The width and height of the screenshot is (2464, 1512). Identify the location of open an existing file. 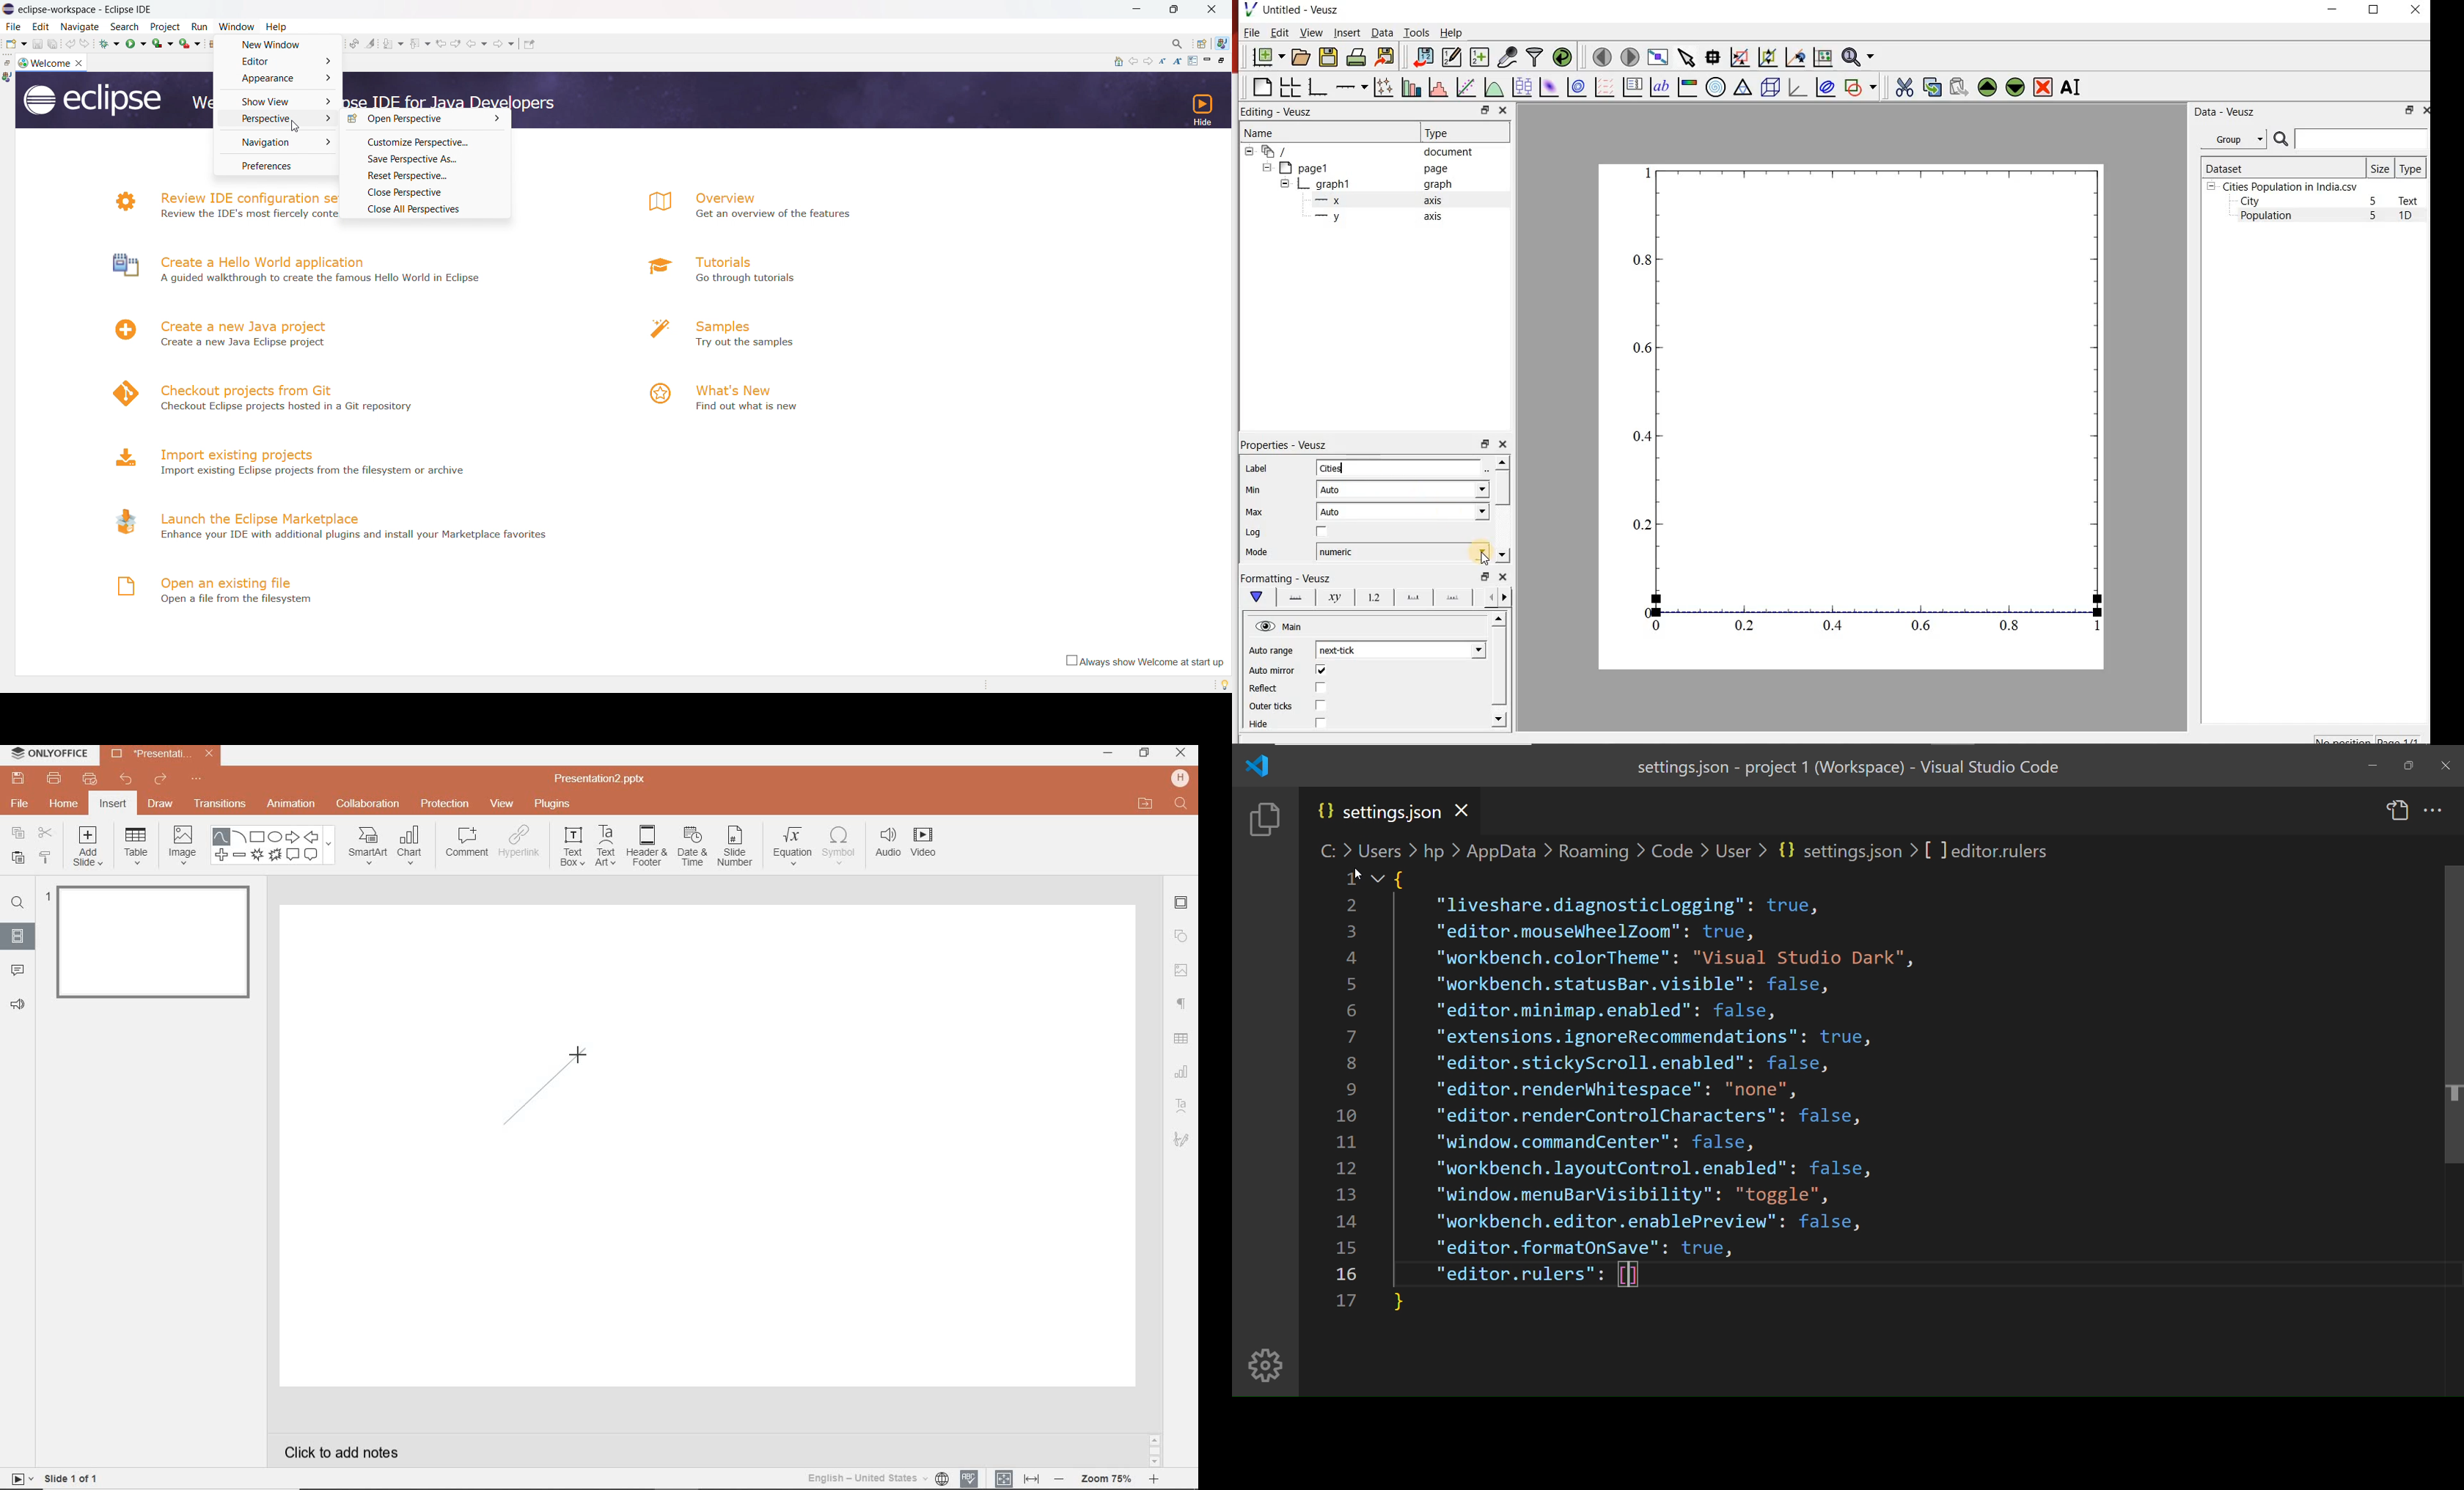
(227, 582).